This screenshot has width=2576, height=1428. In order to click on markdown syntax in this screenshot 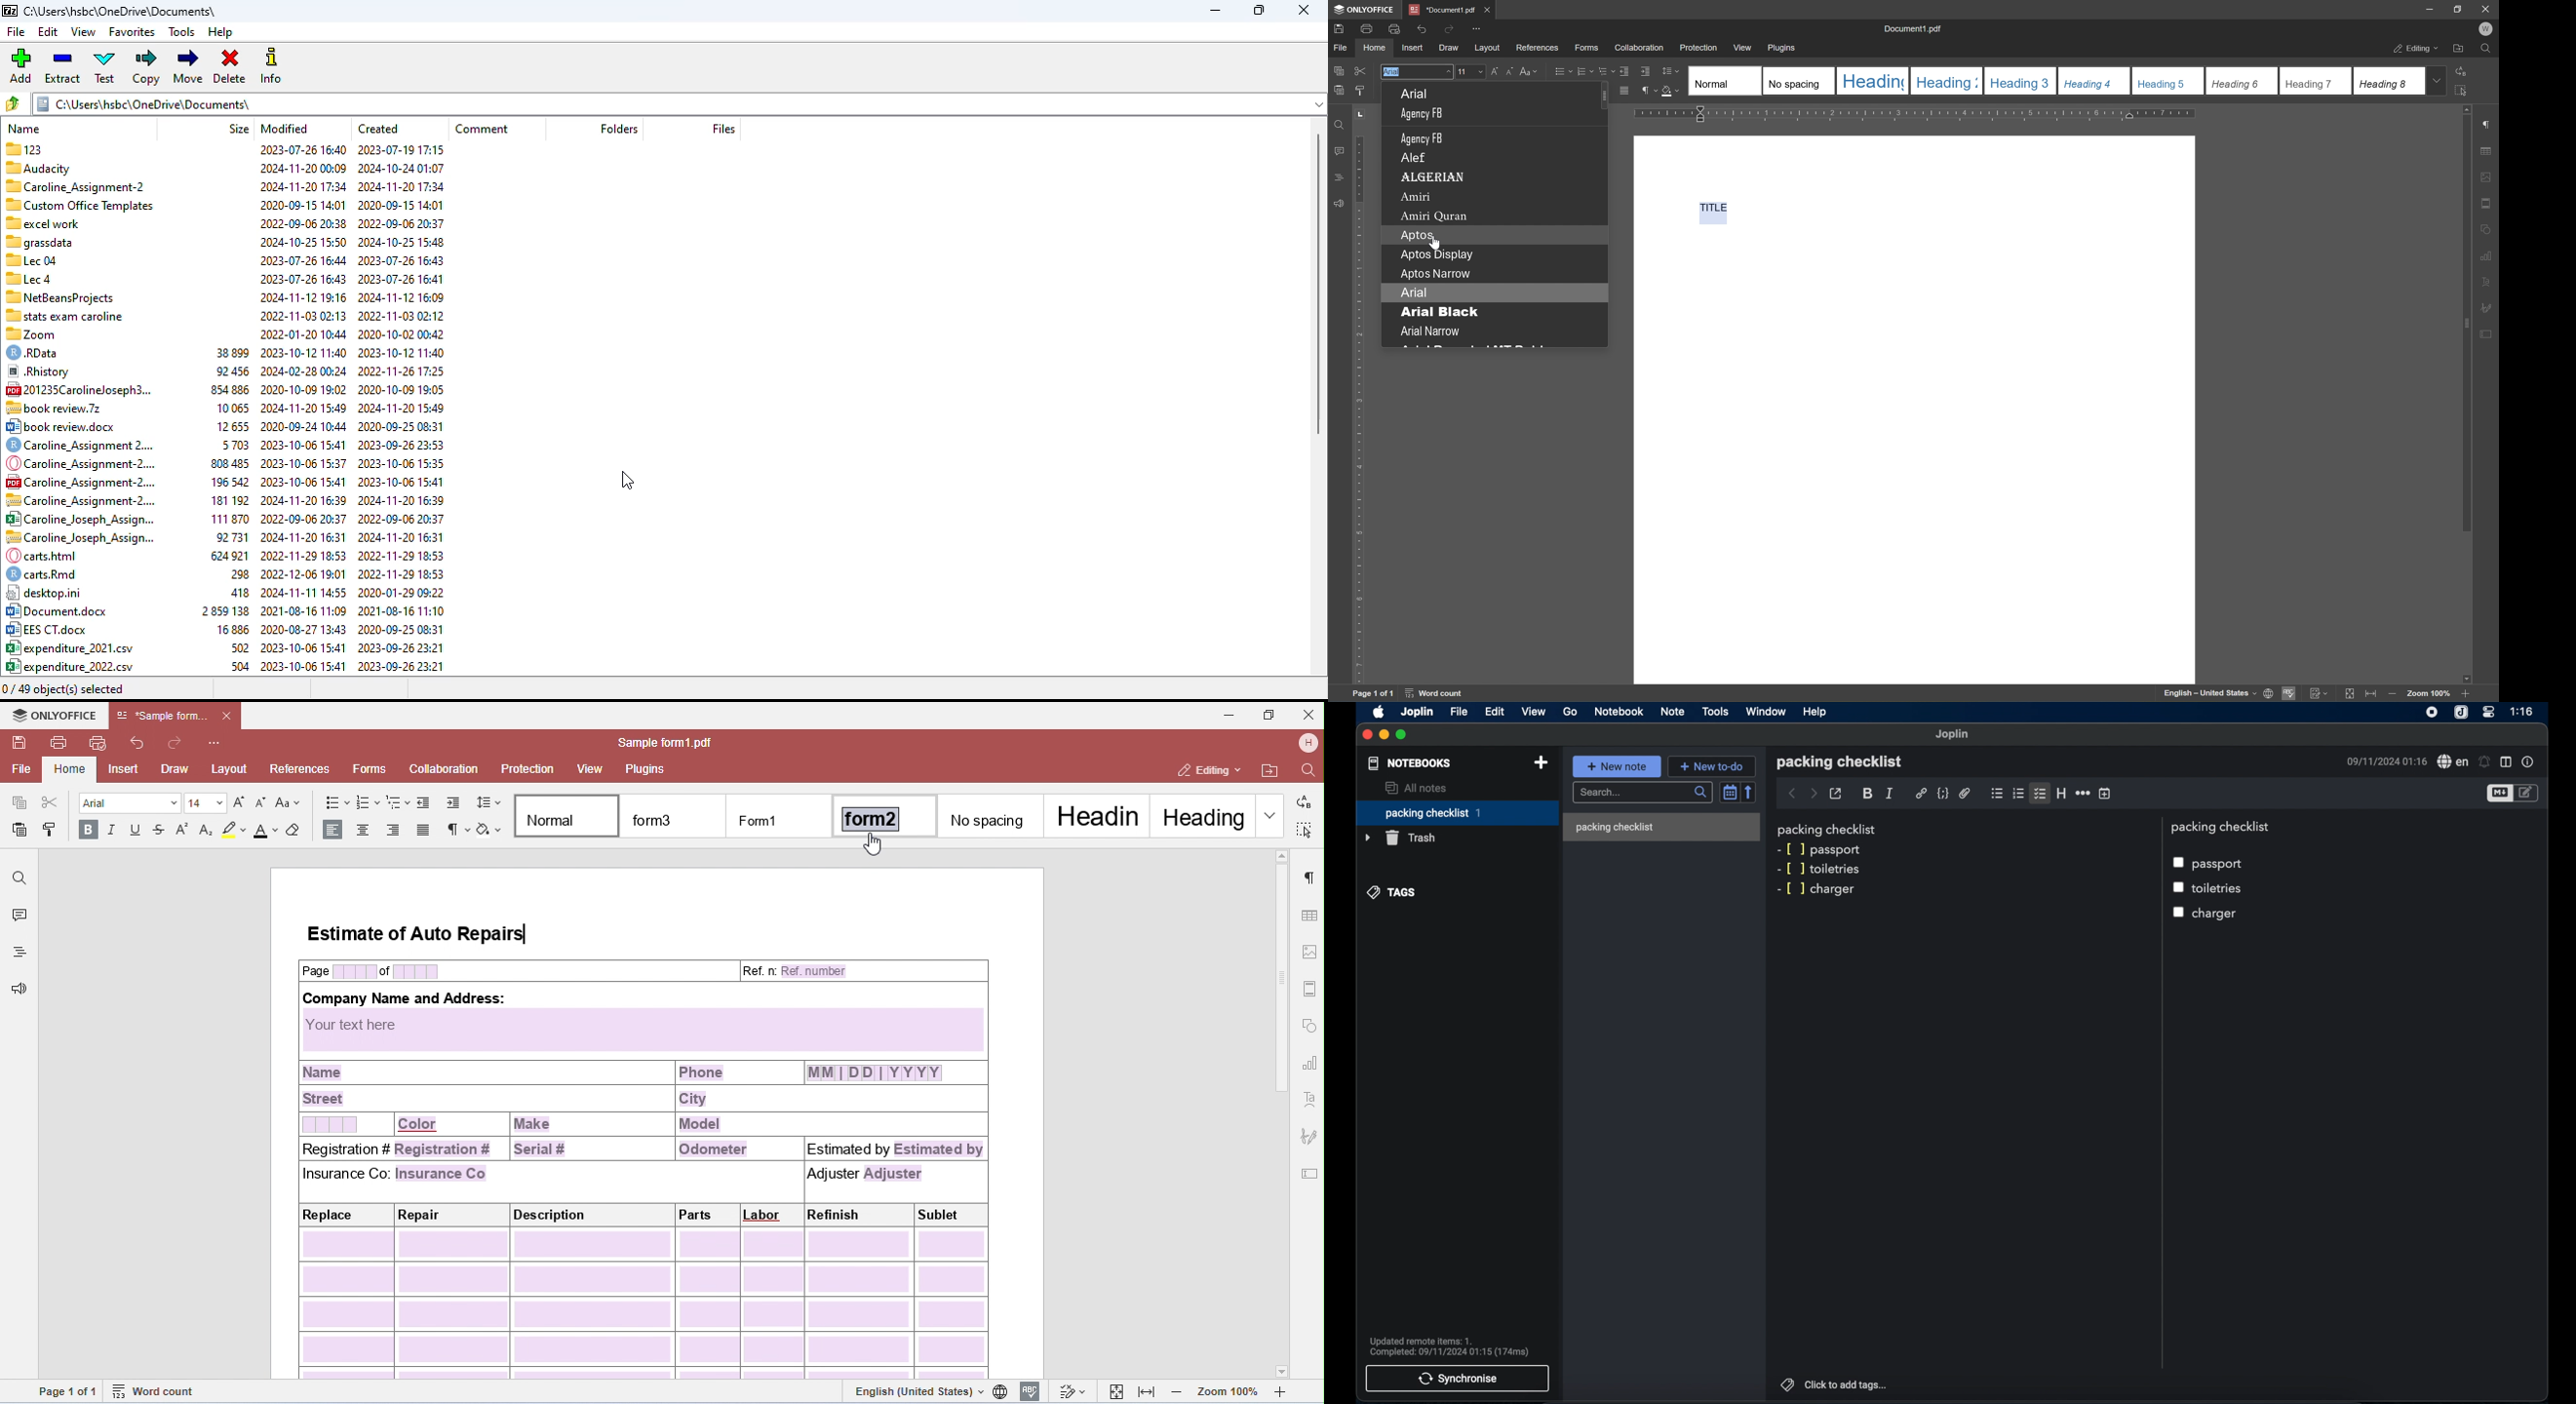, I will do `click(1791, 869)`.